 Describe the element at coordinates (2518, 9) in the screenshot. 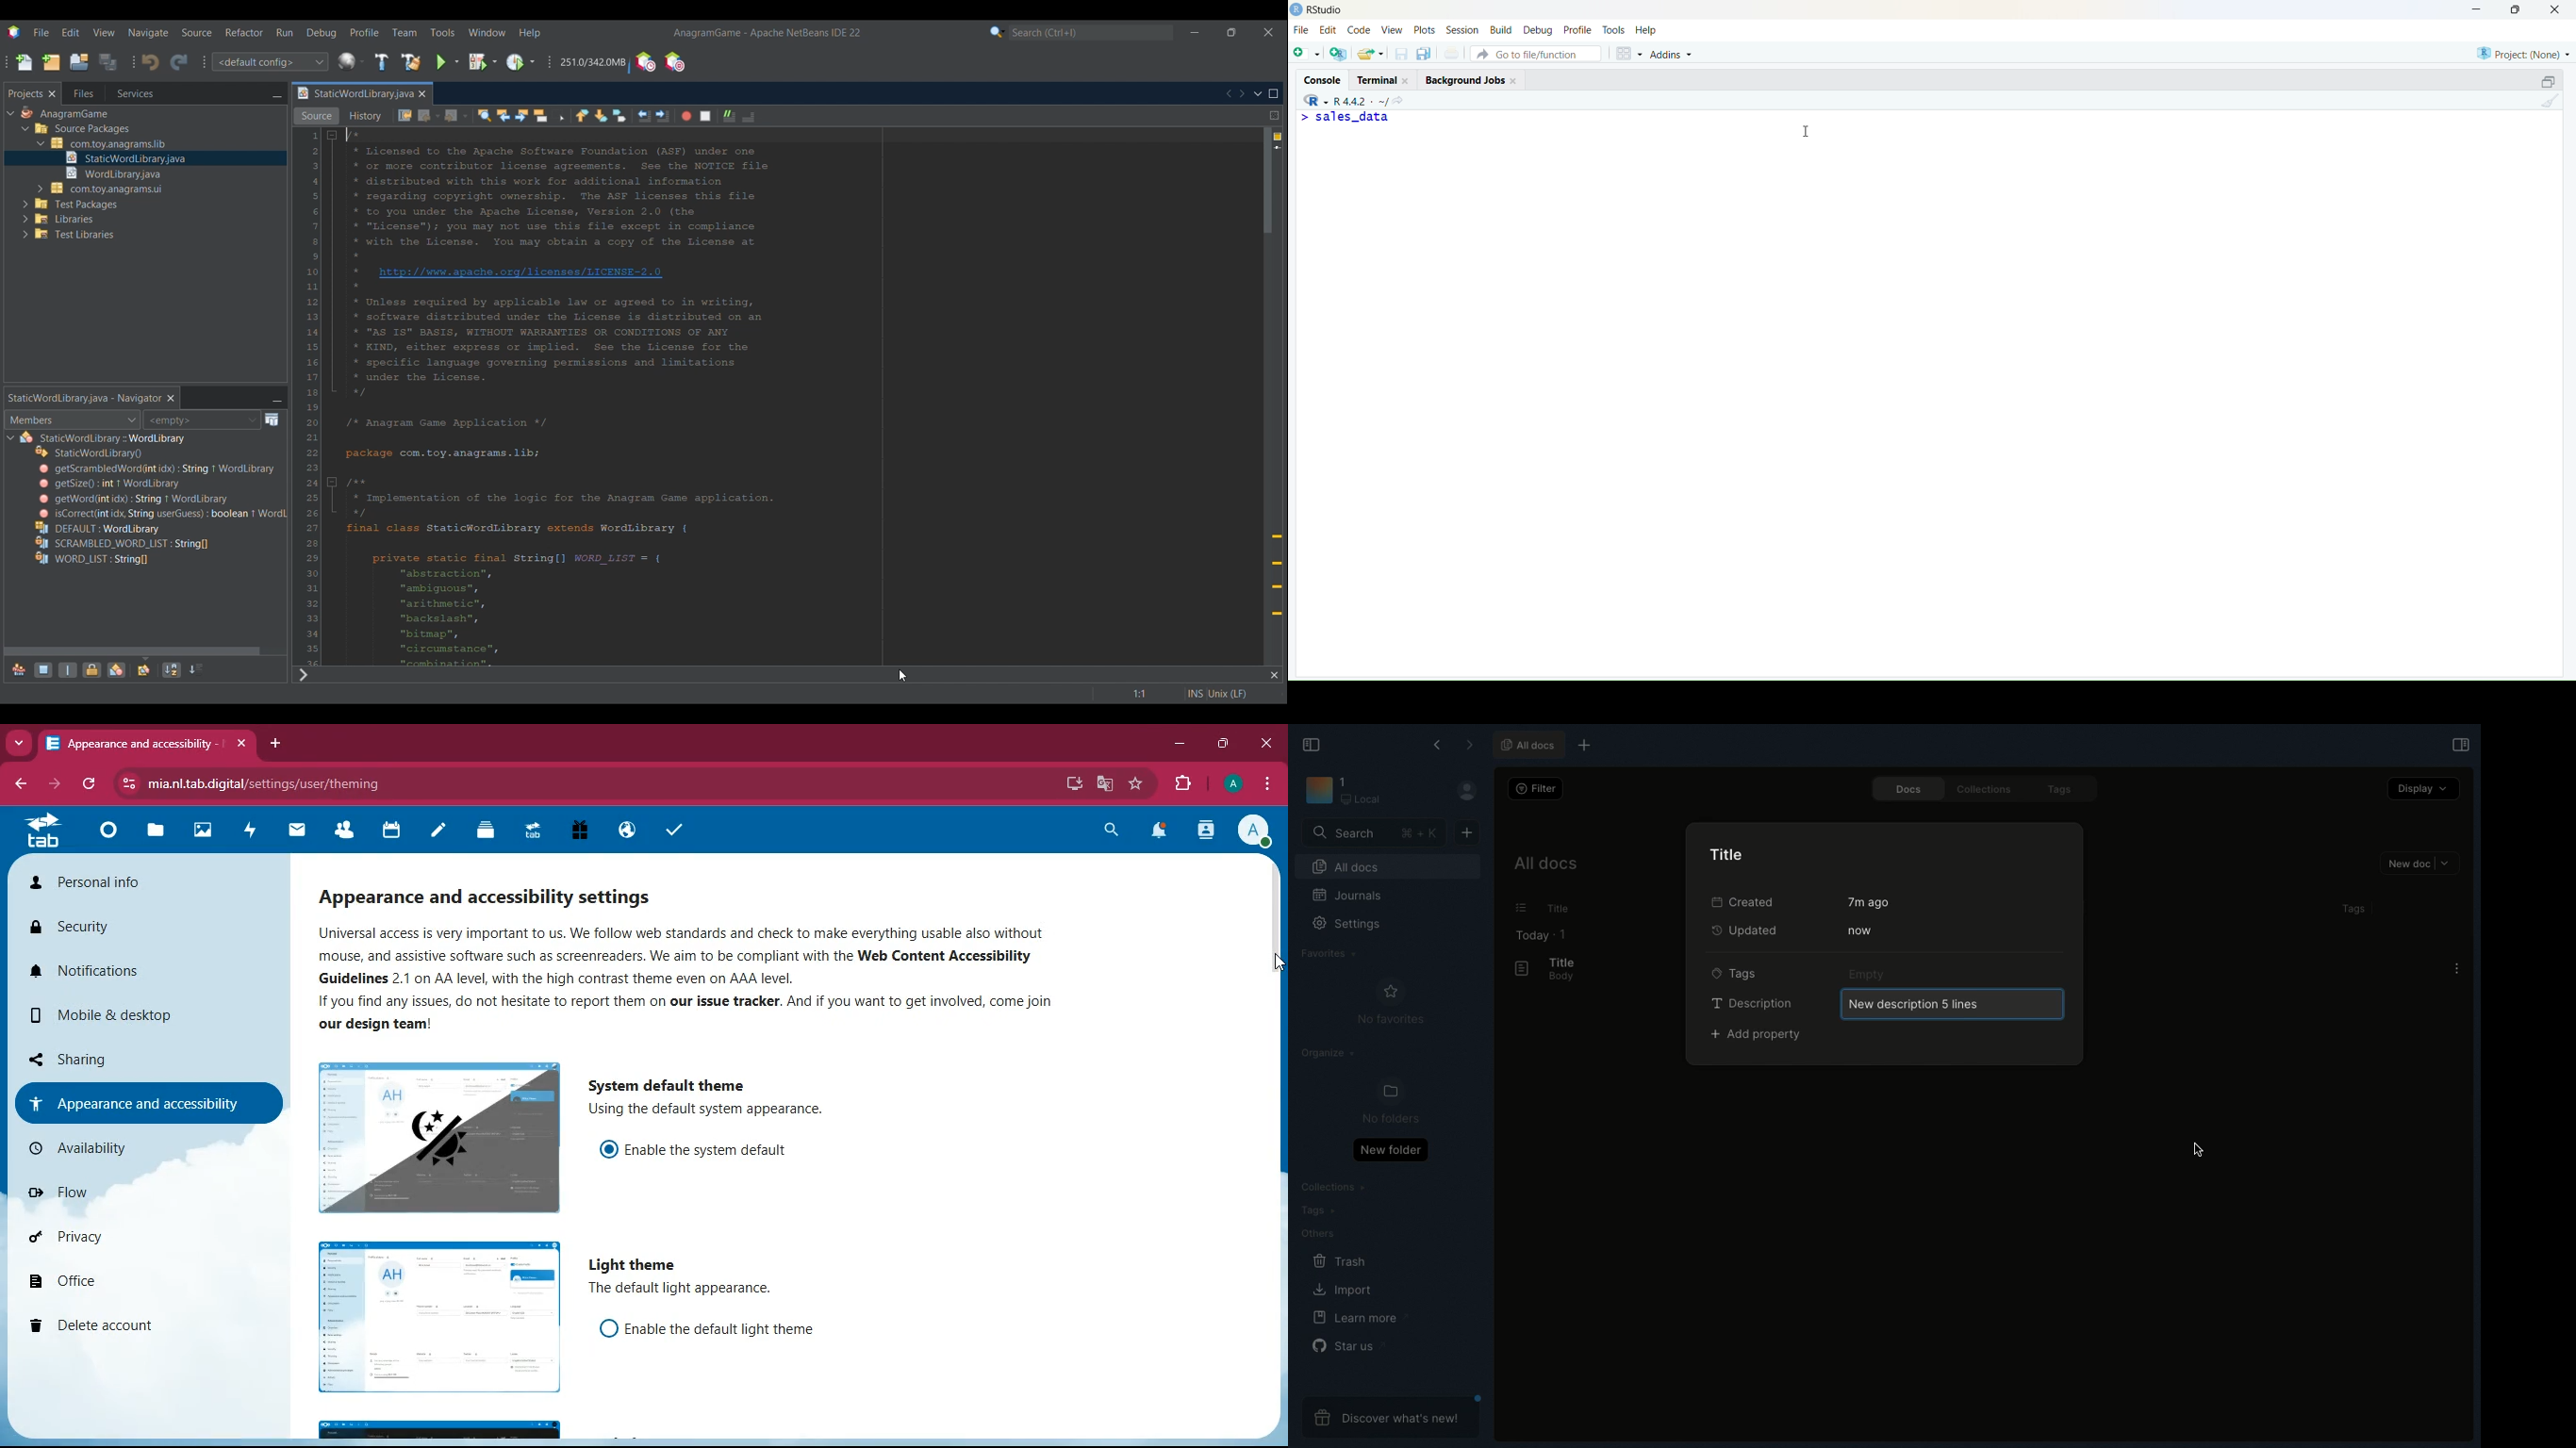

I see `maximise` at that location.